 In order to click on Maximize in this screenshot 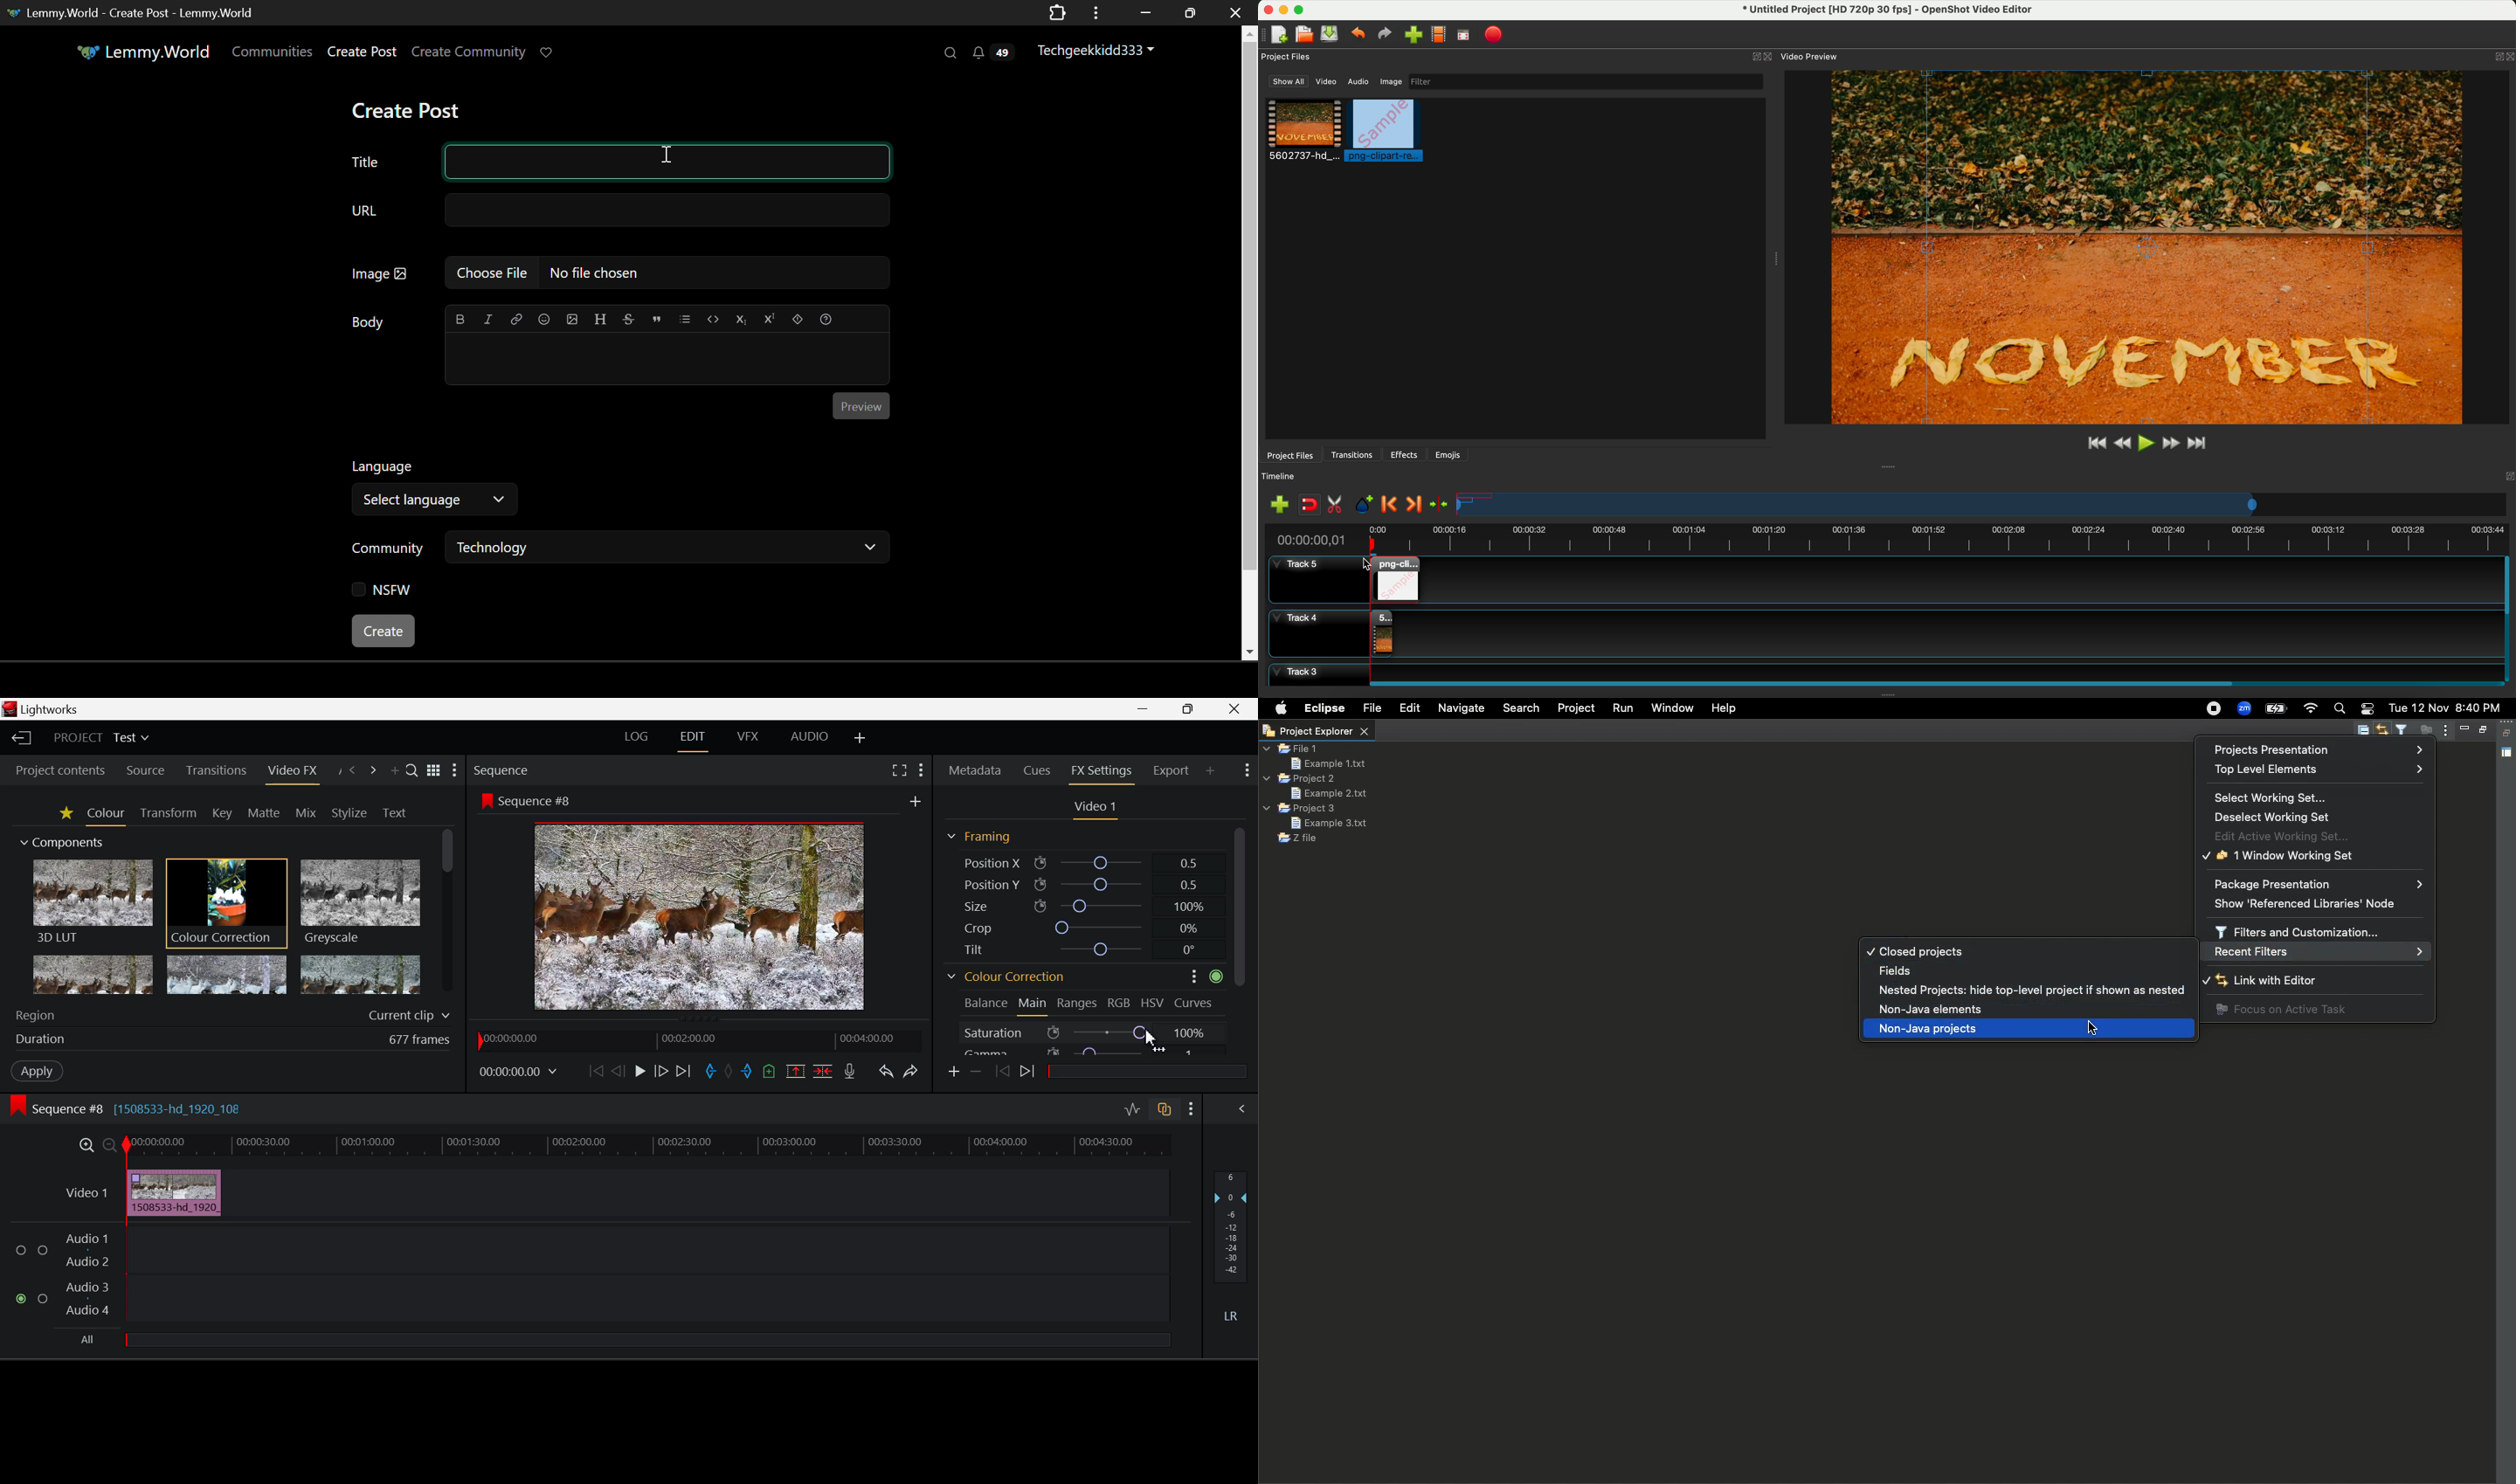, I will do `click(2481, 731)`.